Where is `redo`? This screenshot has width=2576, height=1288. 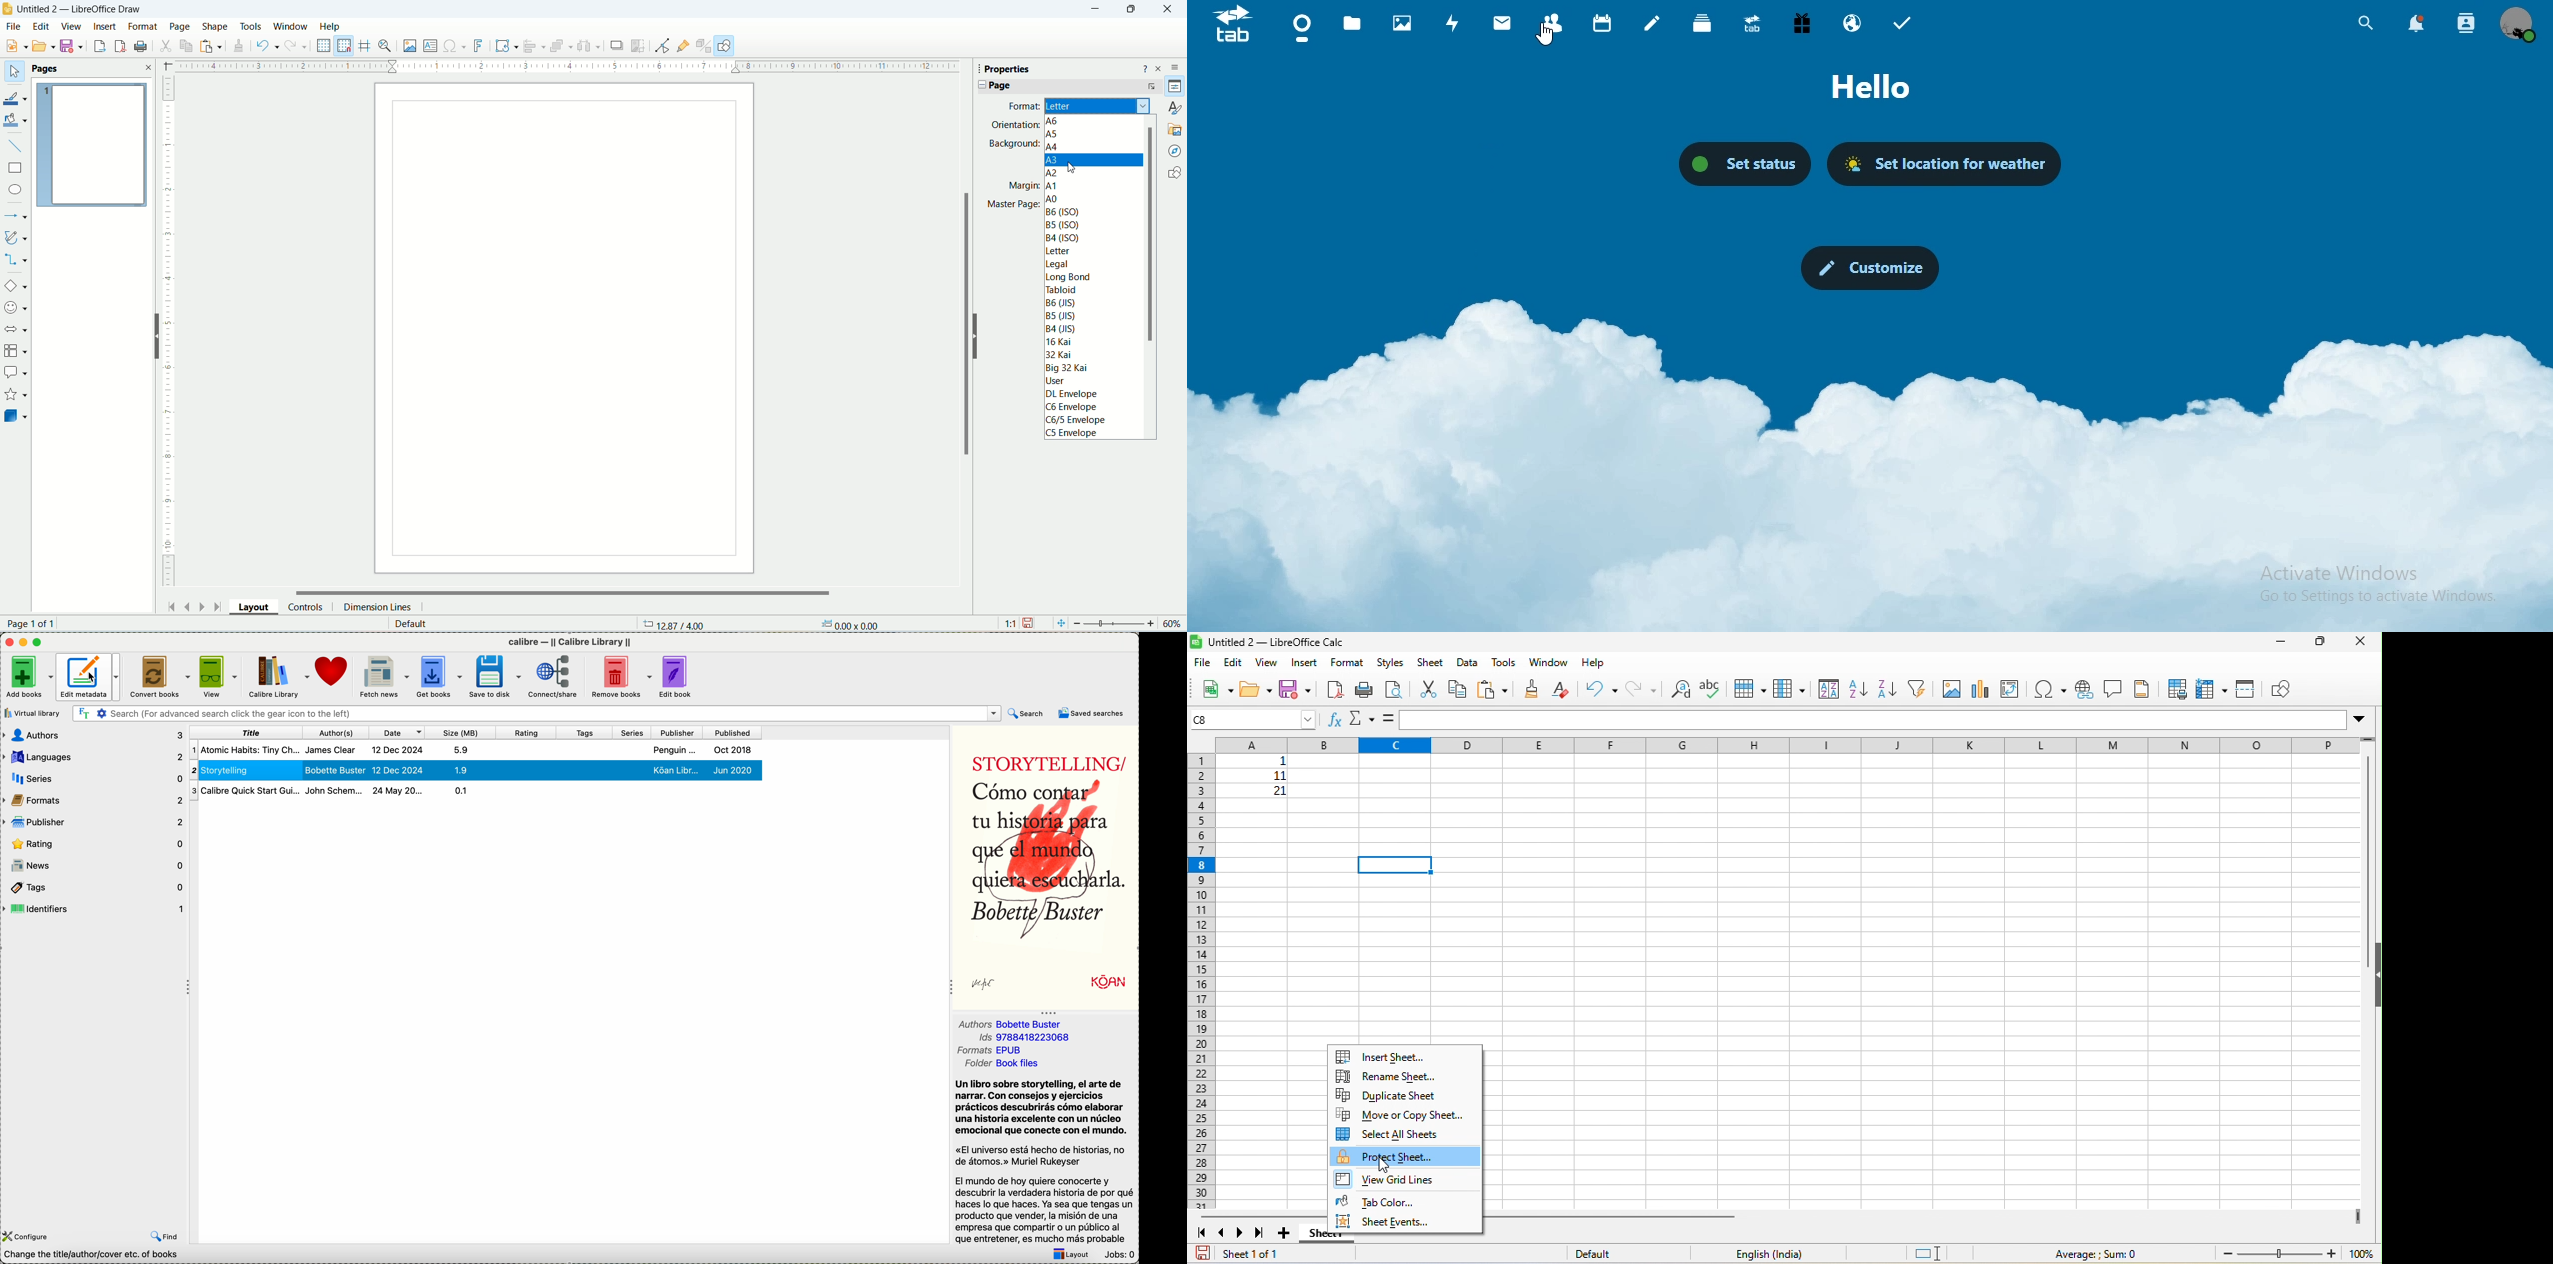
redo is located at coordinates (297, 46).